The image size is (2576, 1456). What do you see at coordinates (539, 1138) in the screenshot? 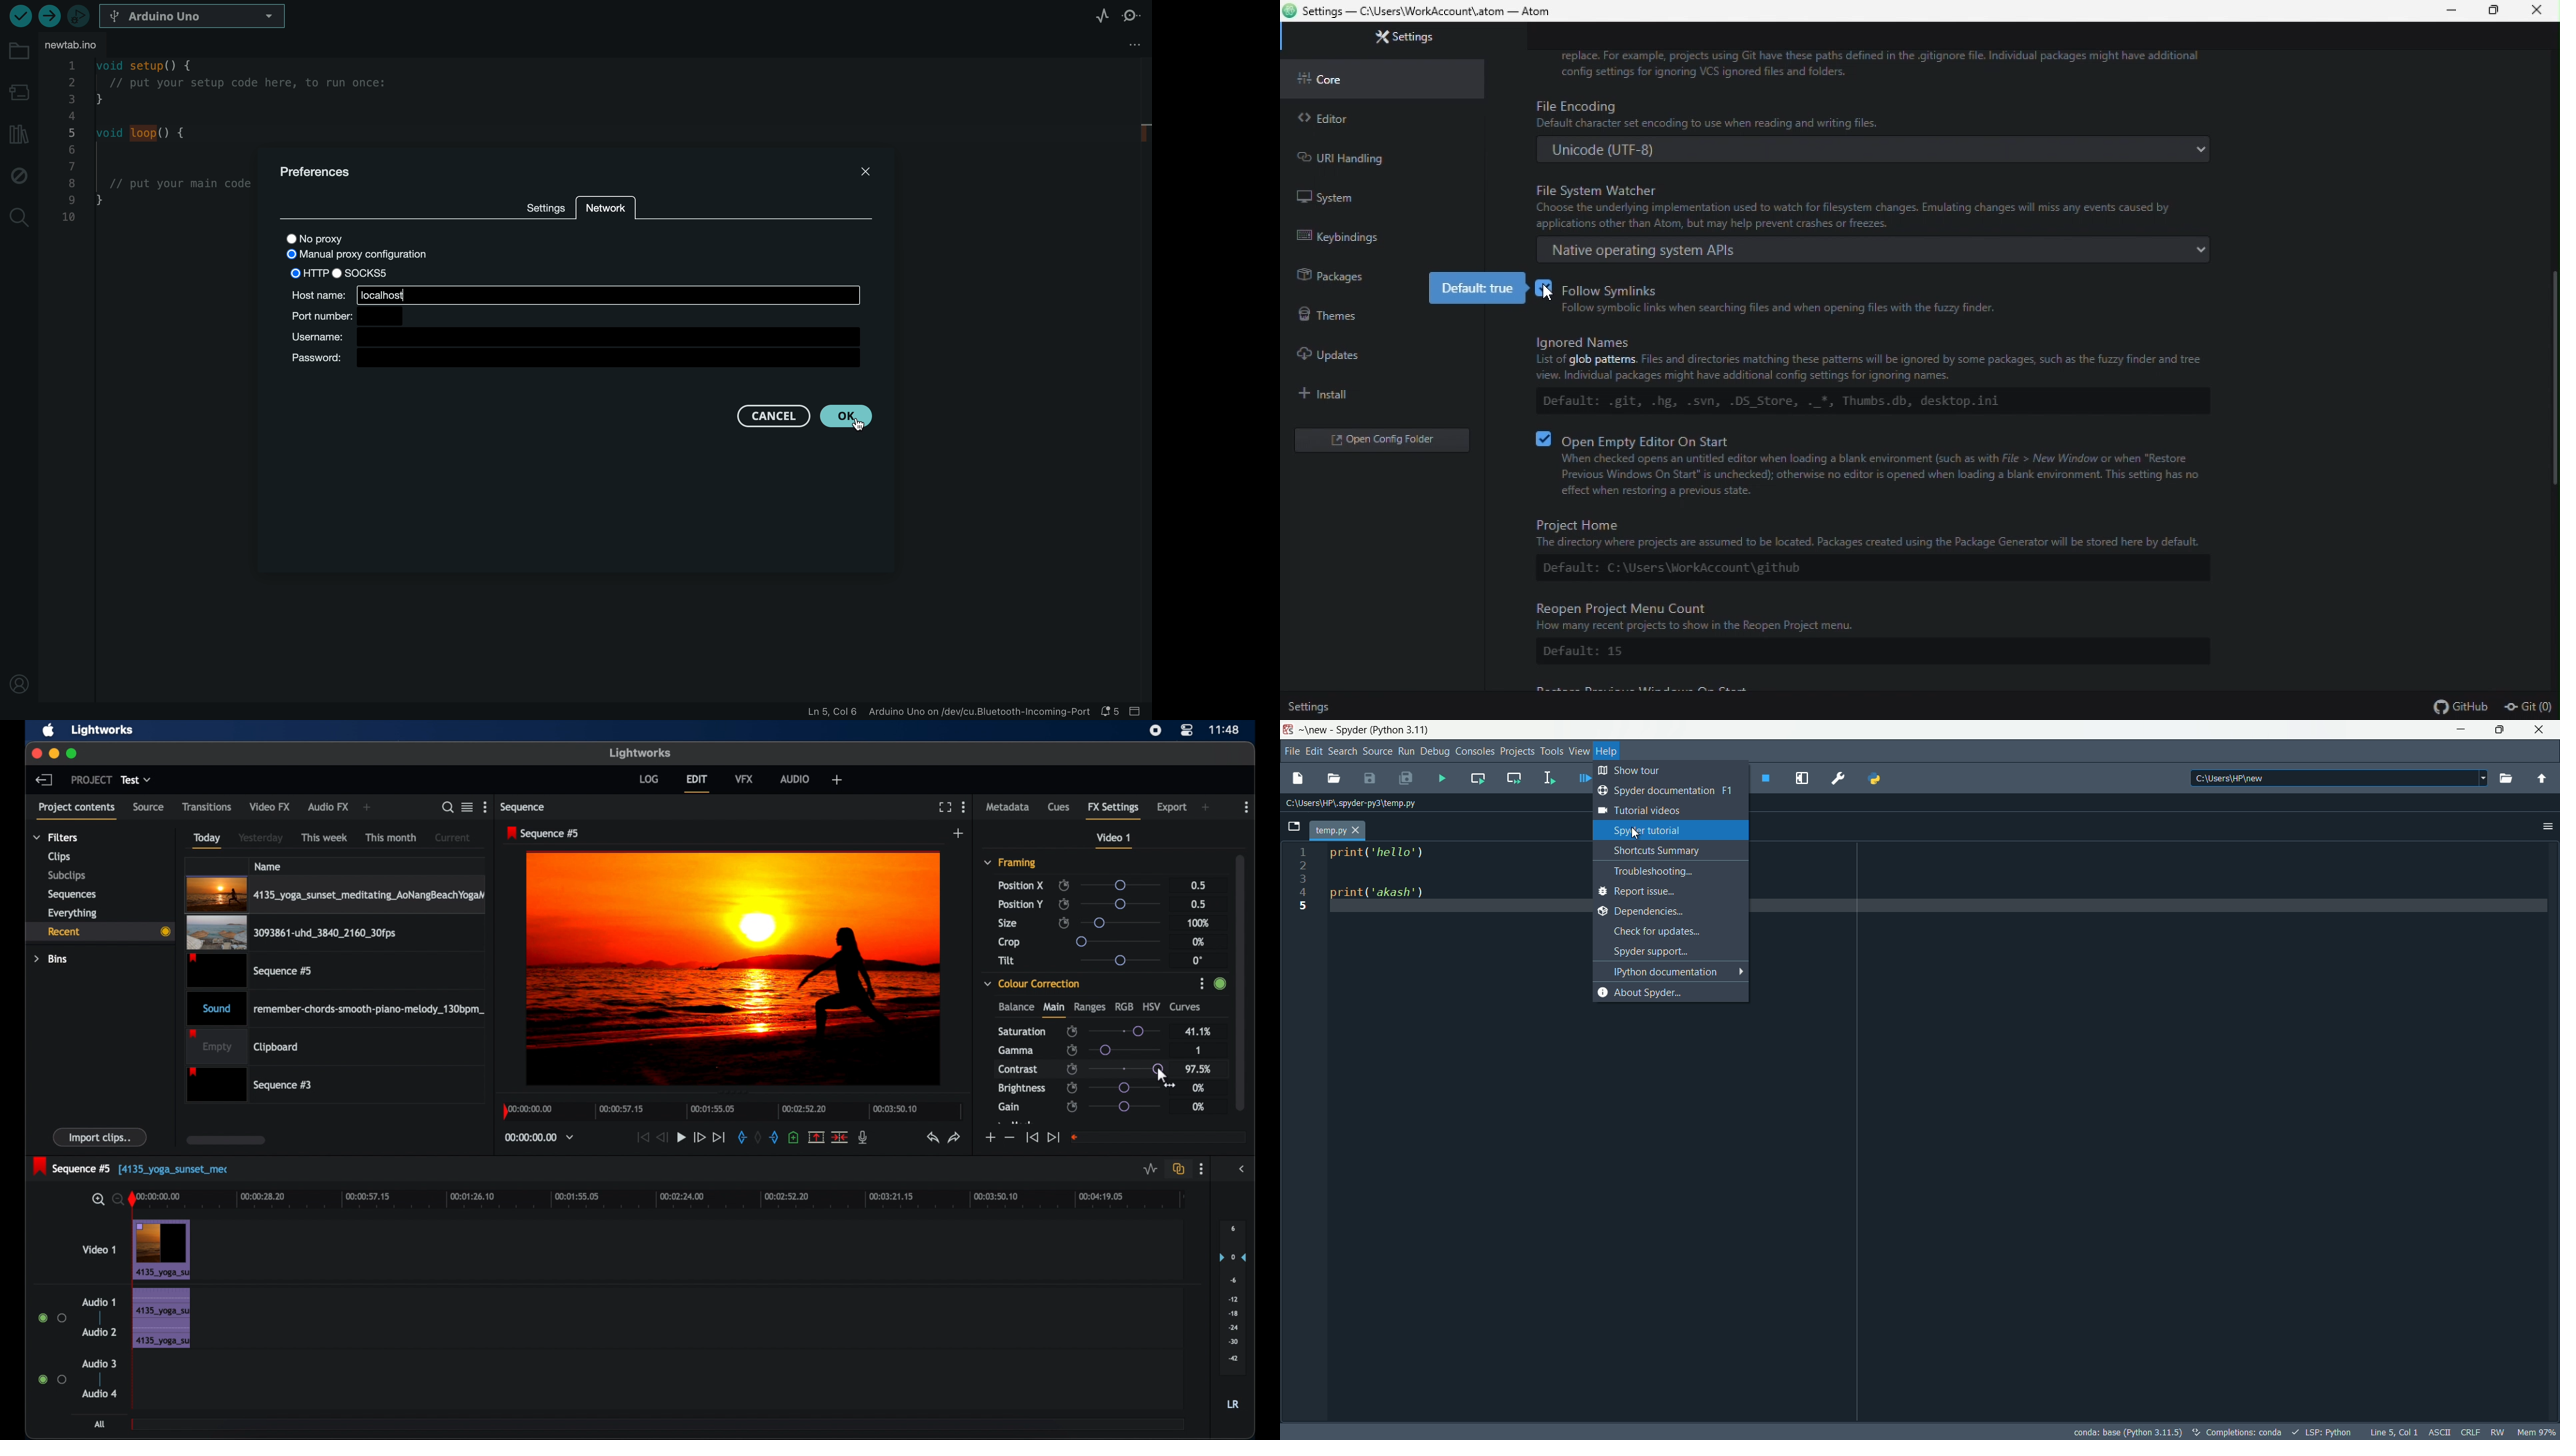
I see `timecodes and reels` at bounding box center [539, 1138].